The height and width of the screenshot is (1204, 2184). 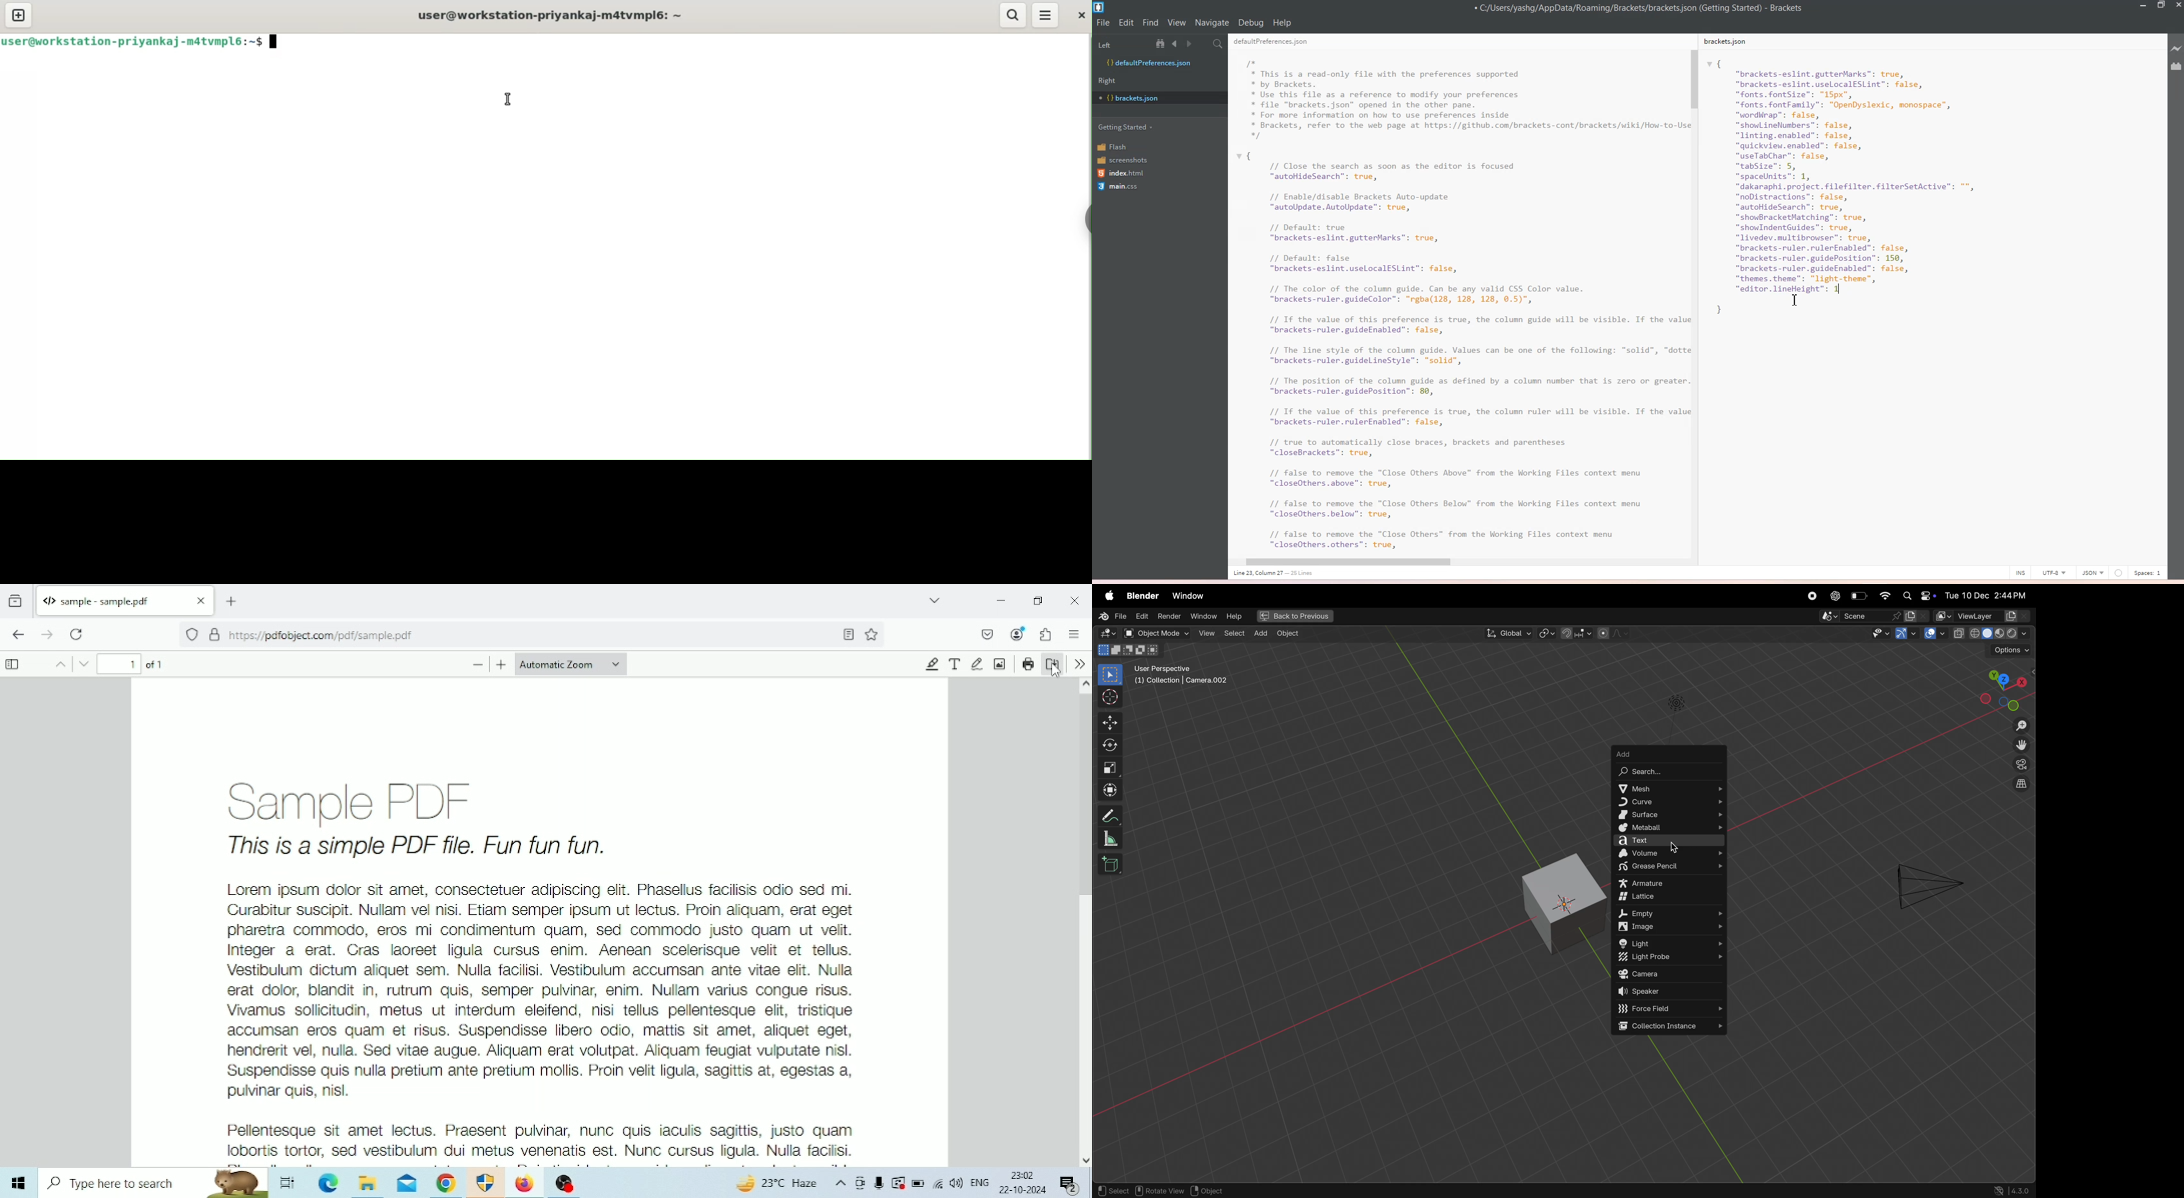 I want to click on options, so click(x=2010, y=652).